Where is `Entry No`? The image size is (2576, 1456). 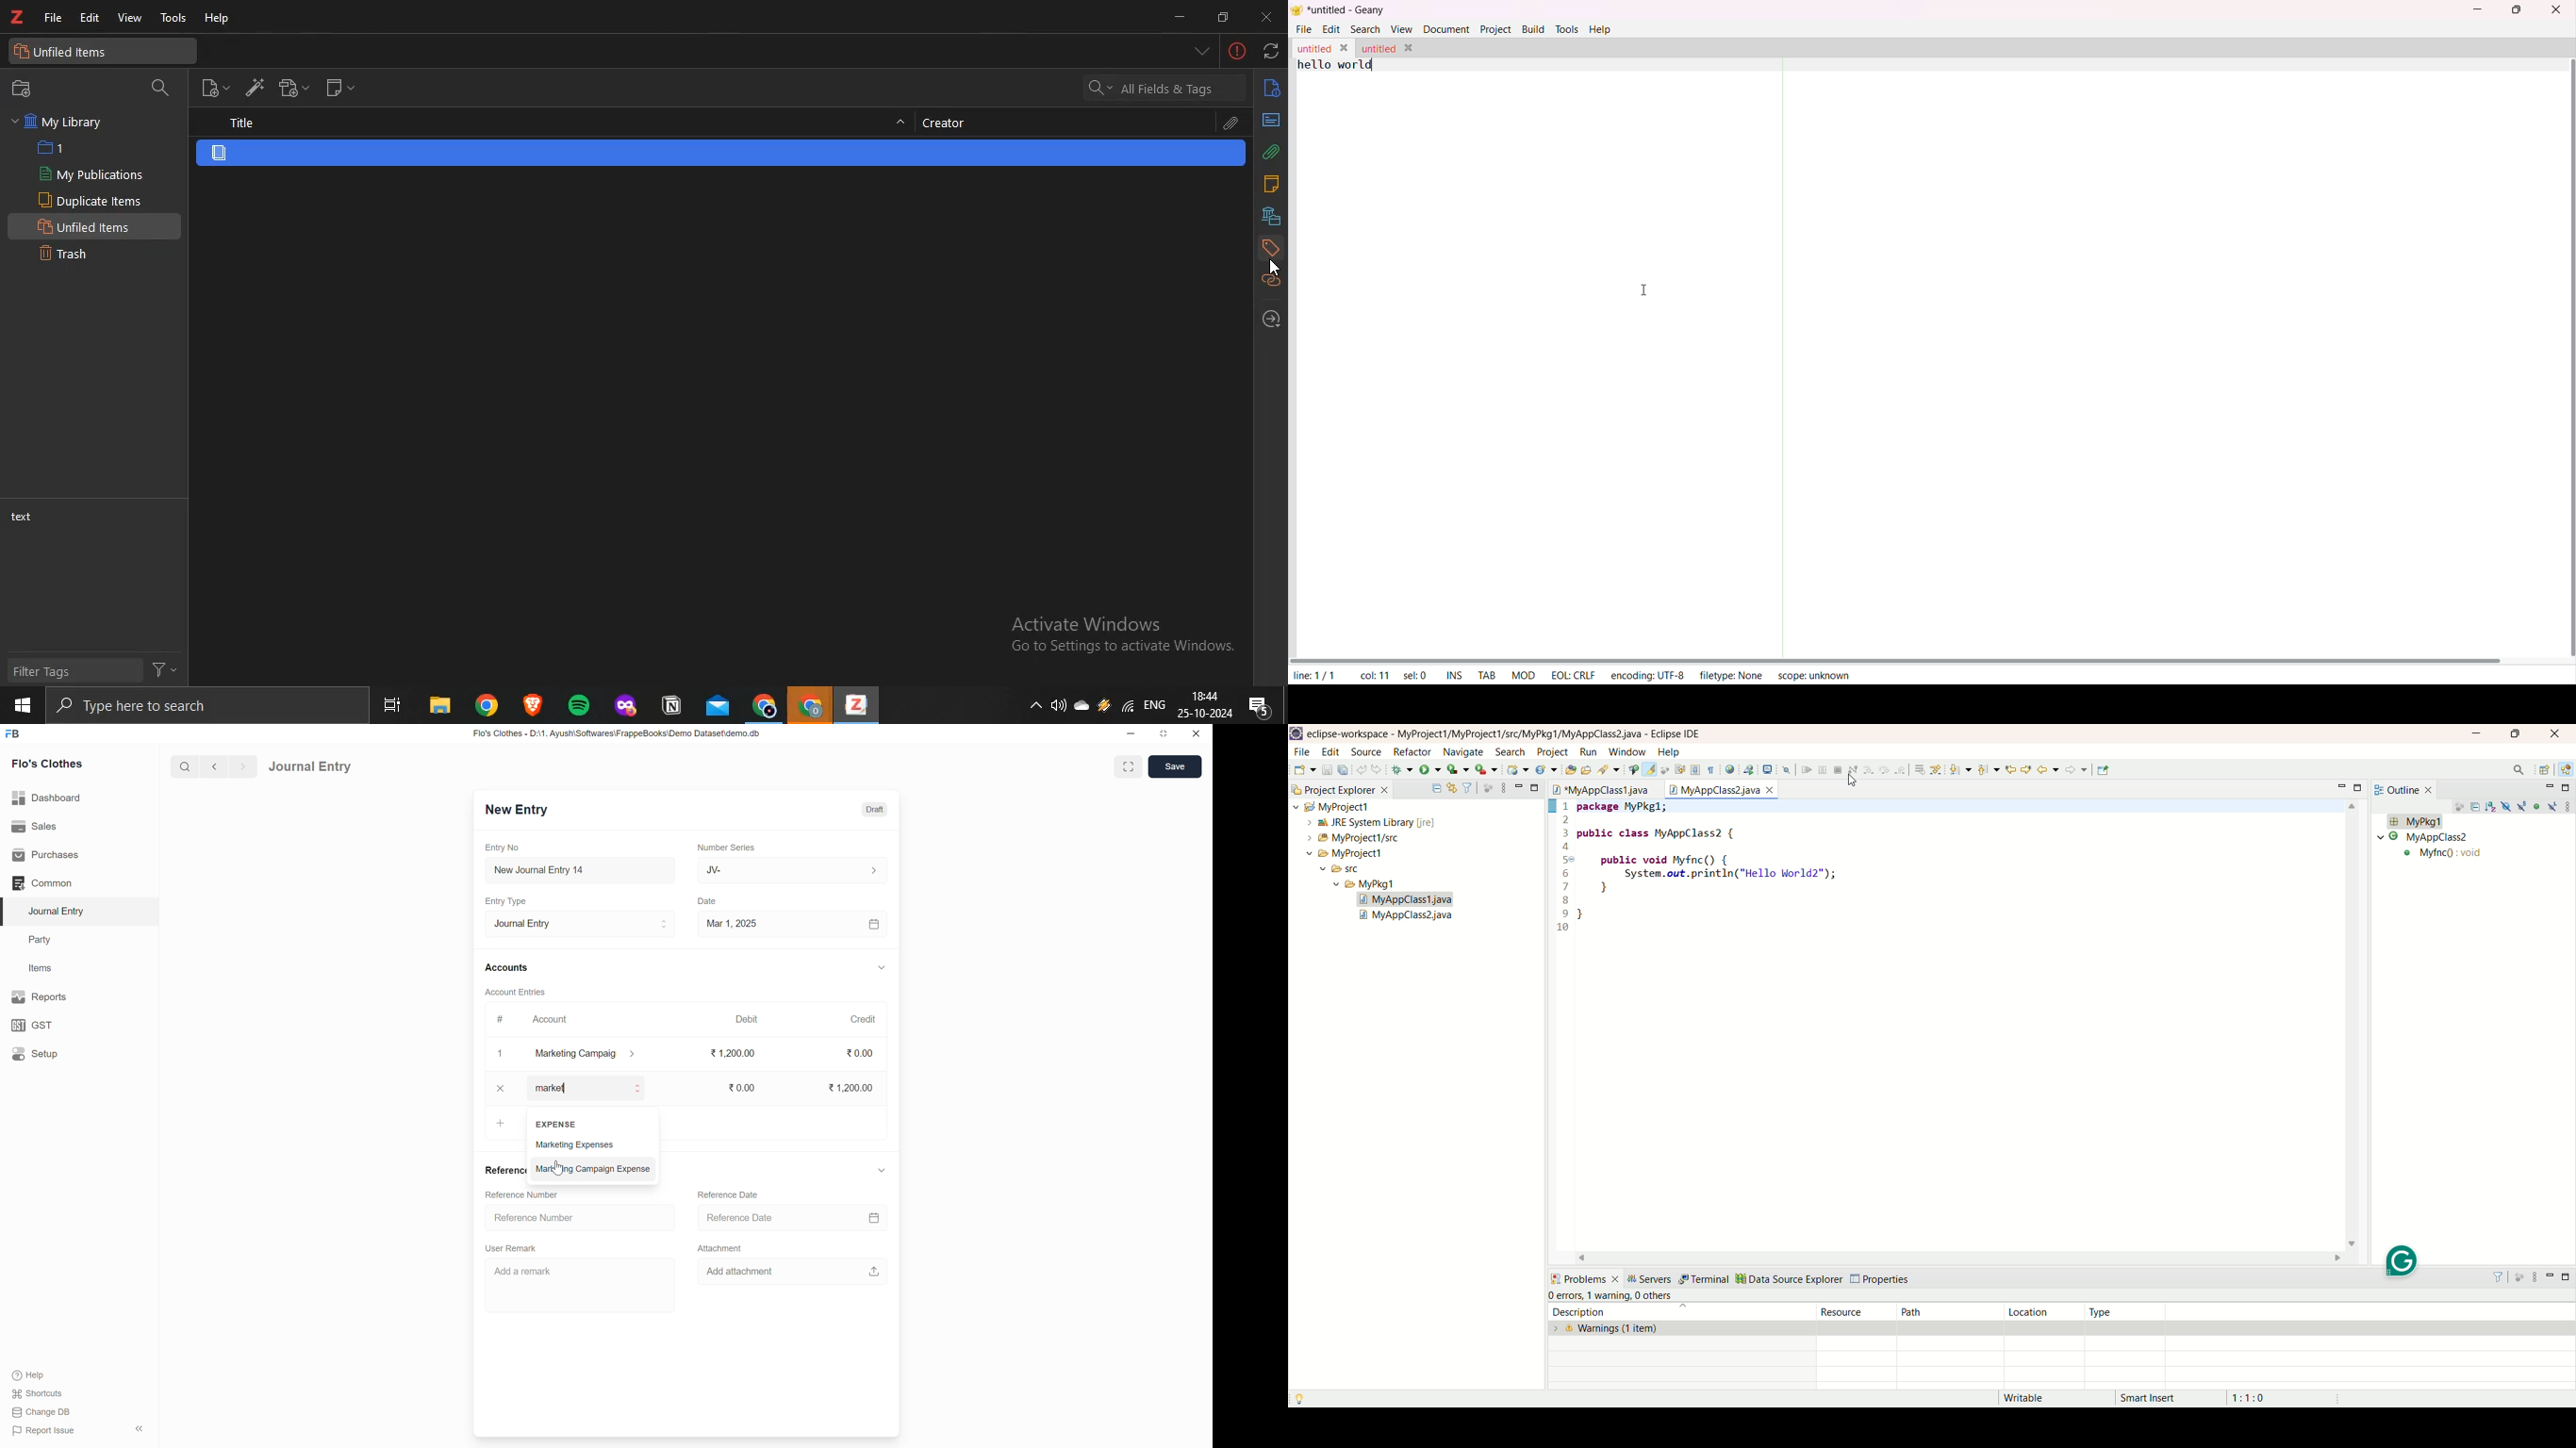
Entry No is located at coordinates (505, 848).